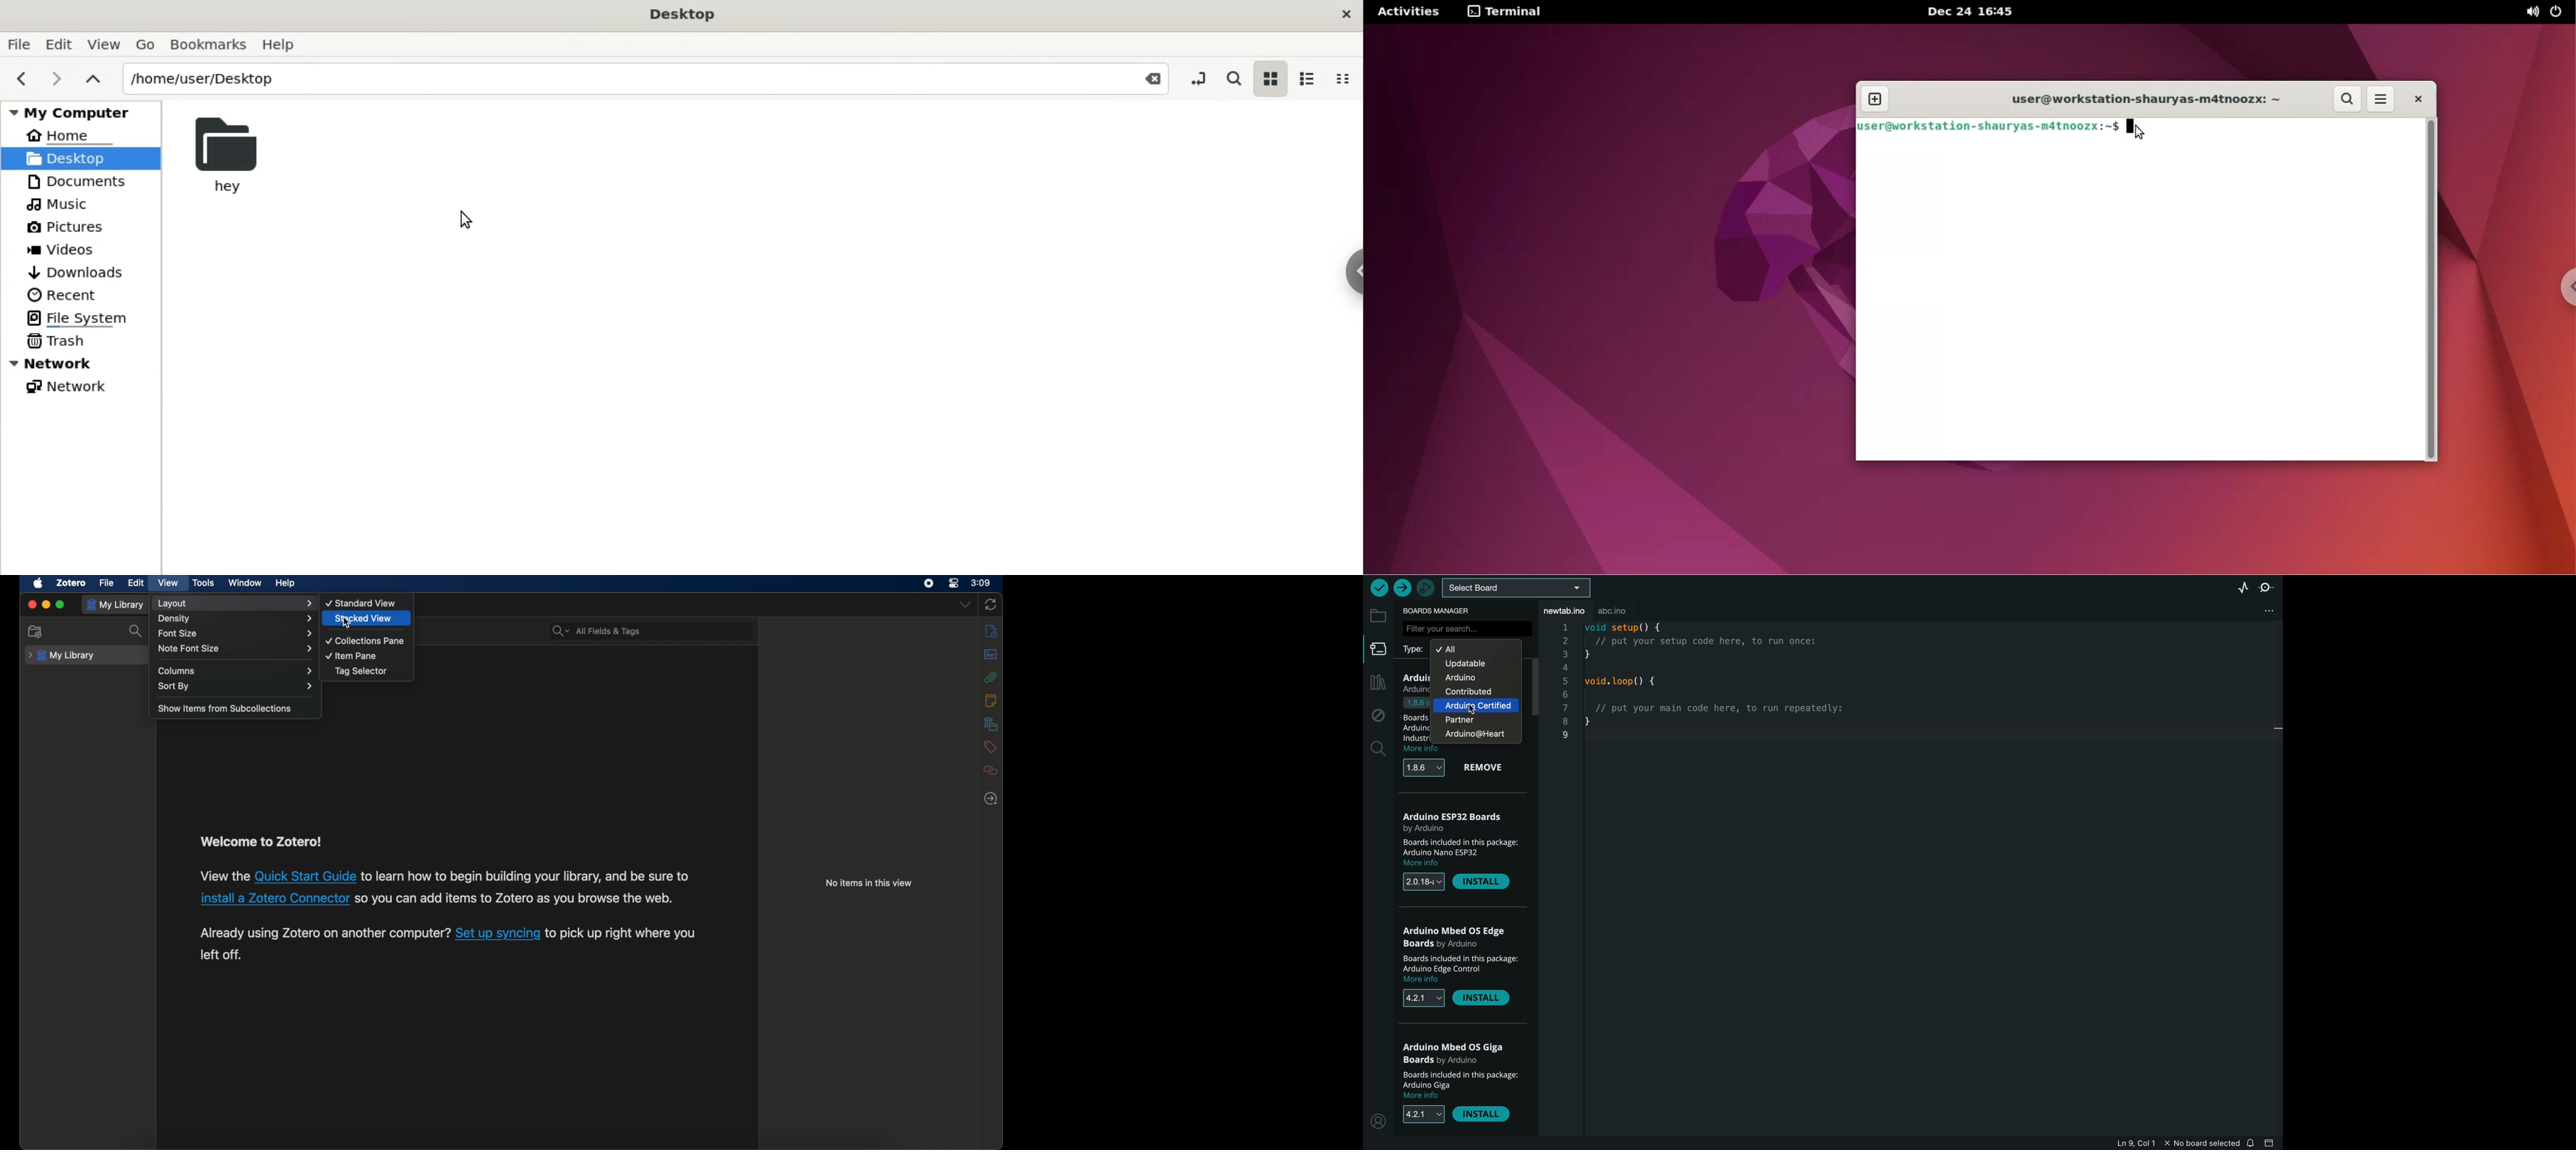 The image size is (2576, 1176). Describe the element at coordinates (991, 654) in the screenshot. I see `abstract` at that location.